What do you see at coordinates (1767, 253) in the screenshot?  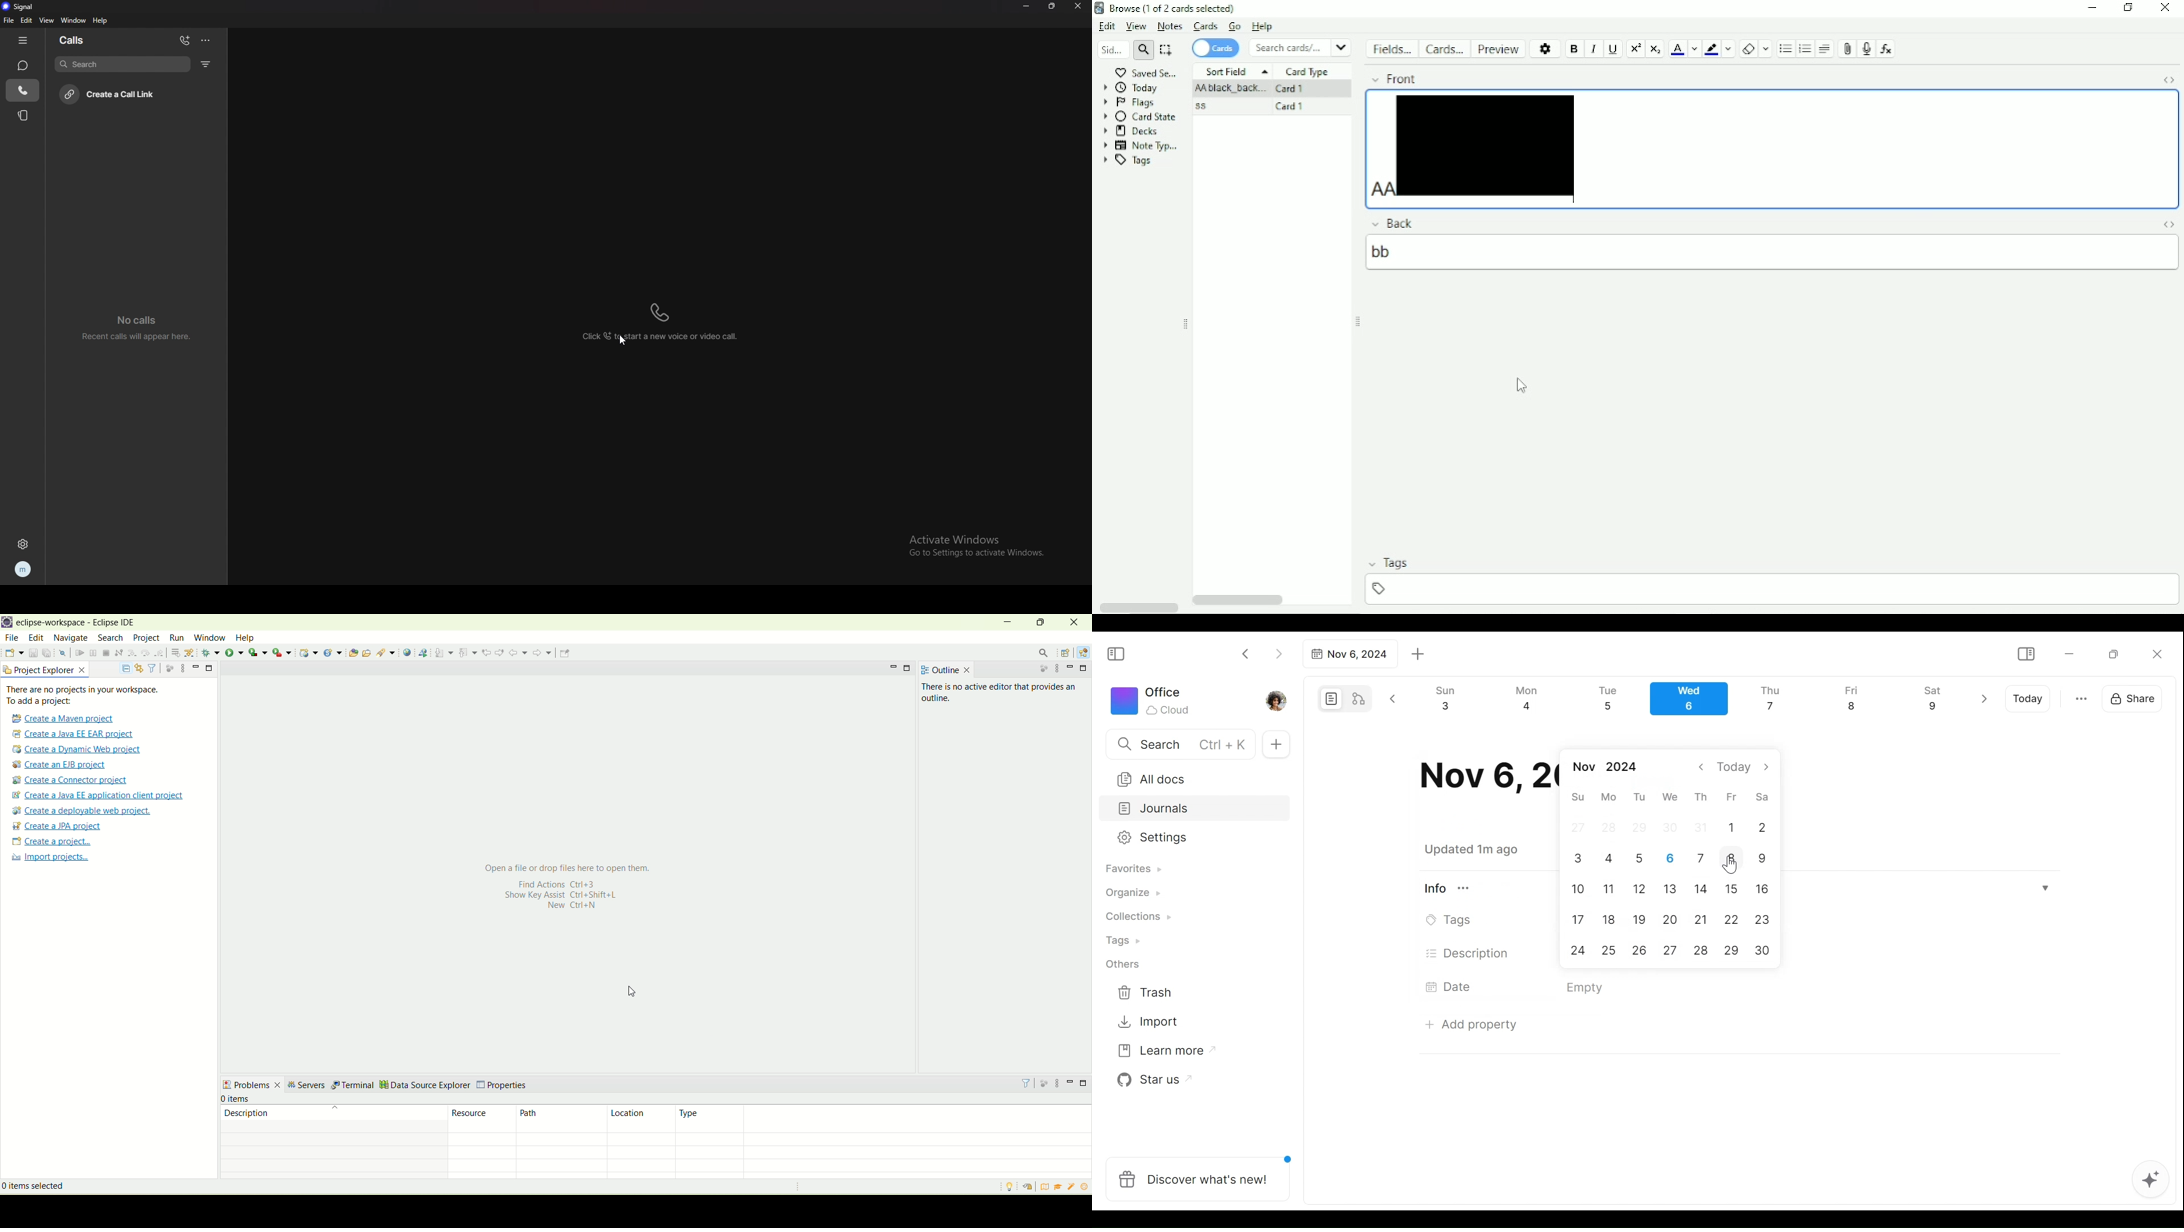 I see `insert back description` at bounding box center [1767, 253].